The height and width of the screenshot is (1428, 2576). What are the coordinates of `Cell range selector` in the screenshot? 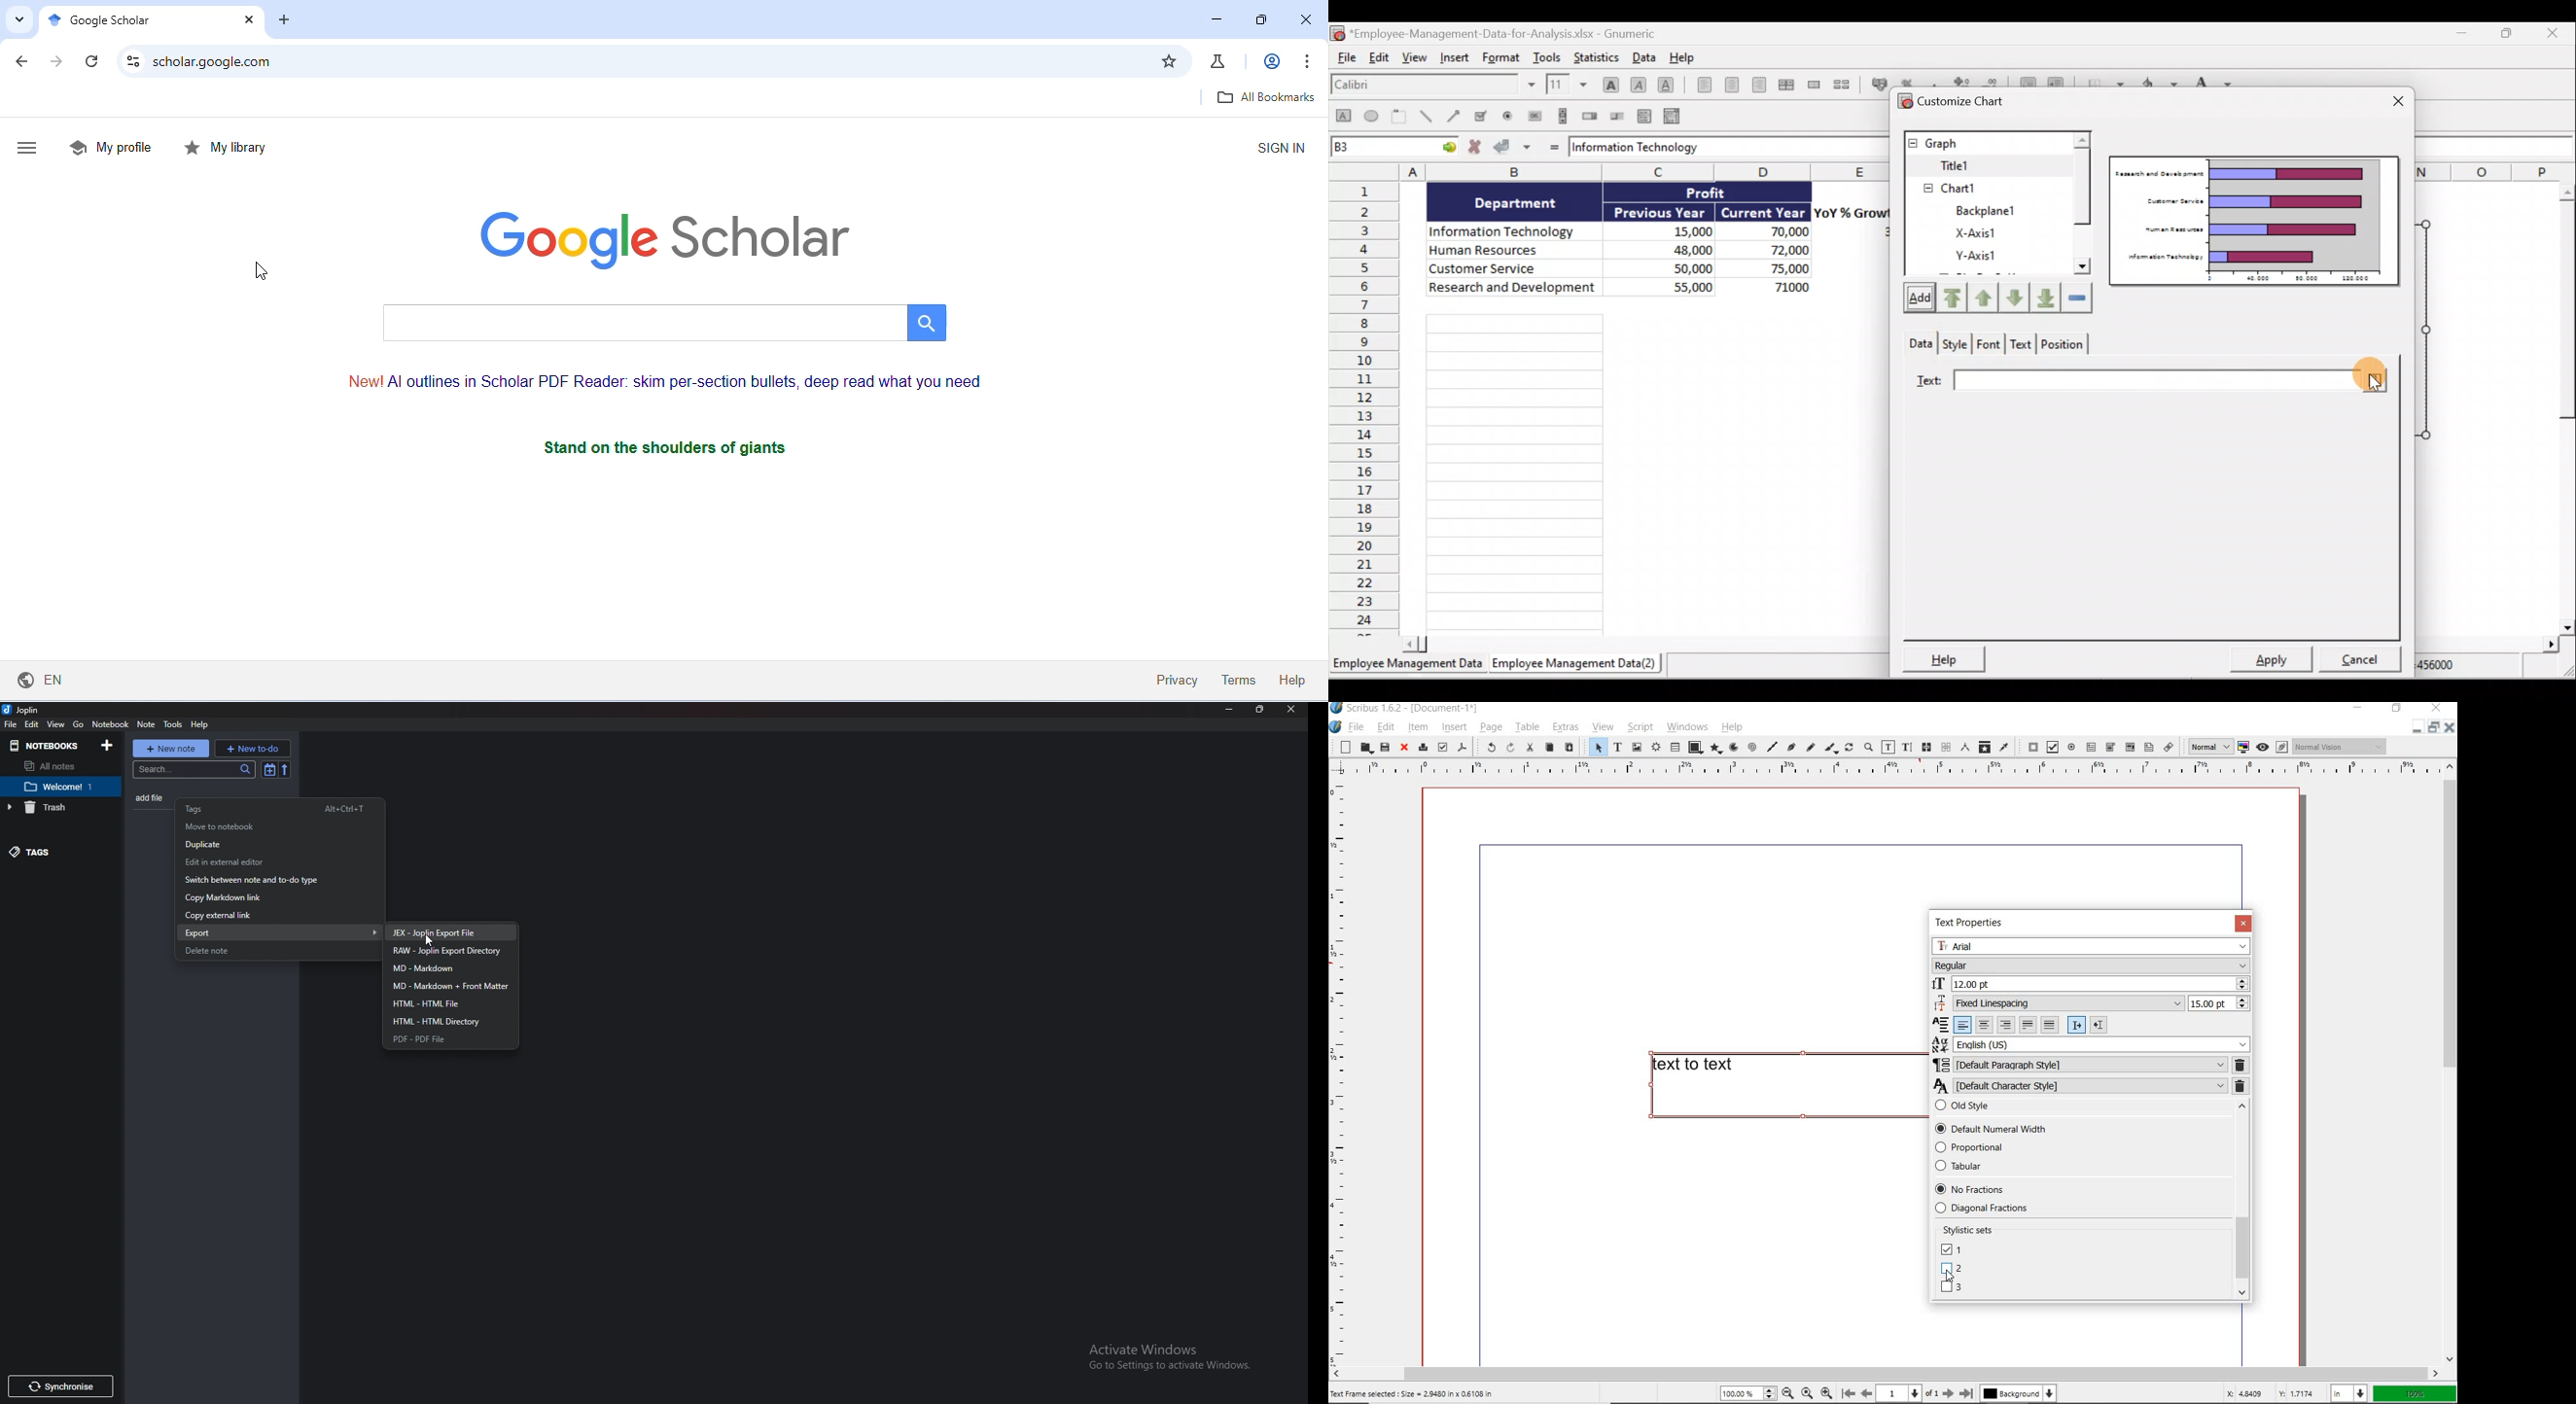 It's located at (2370, 373).